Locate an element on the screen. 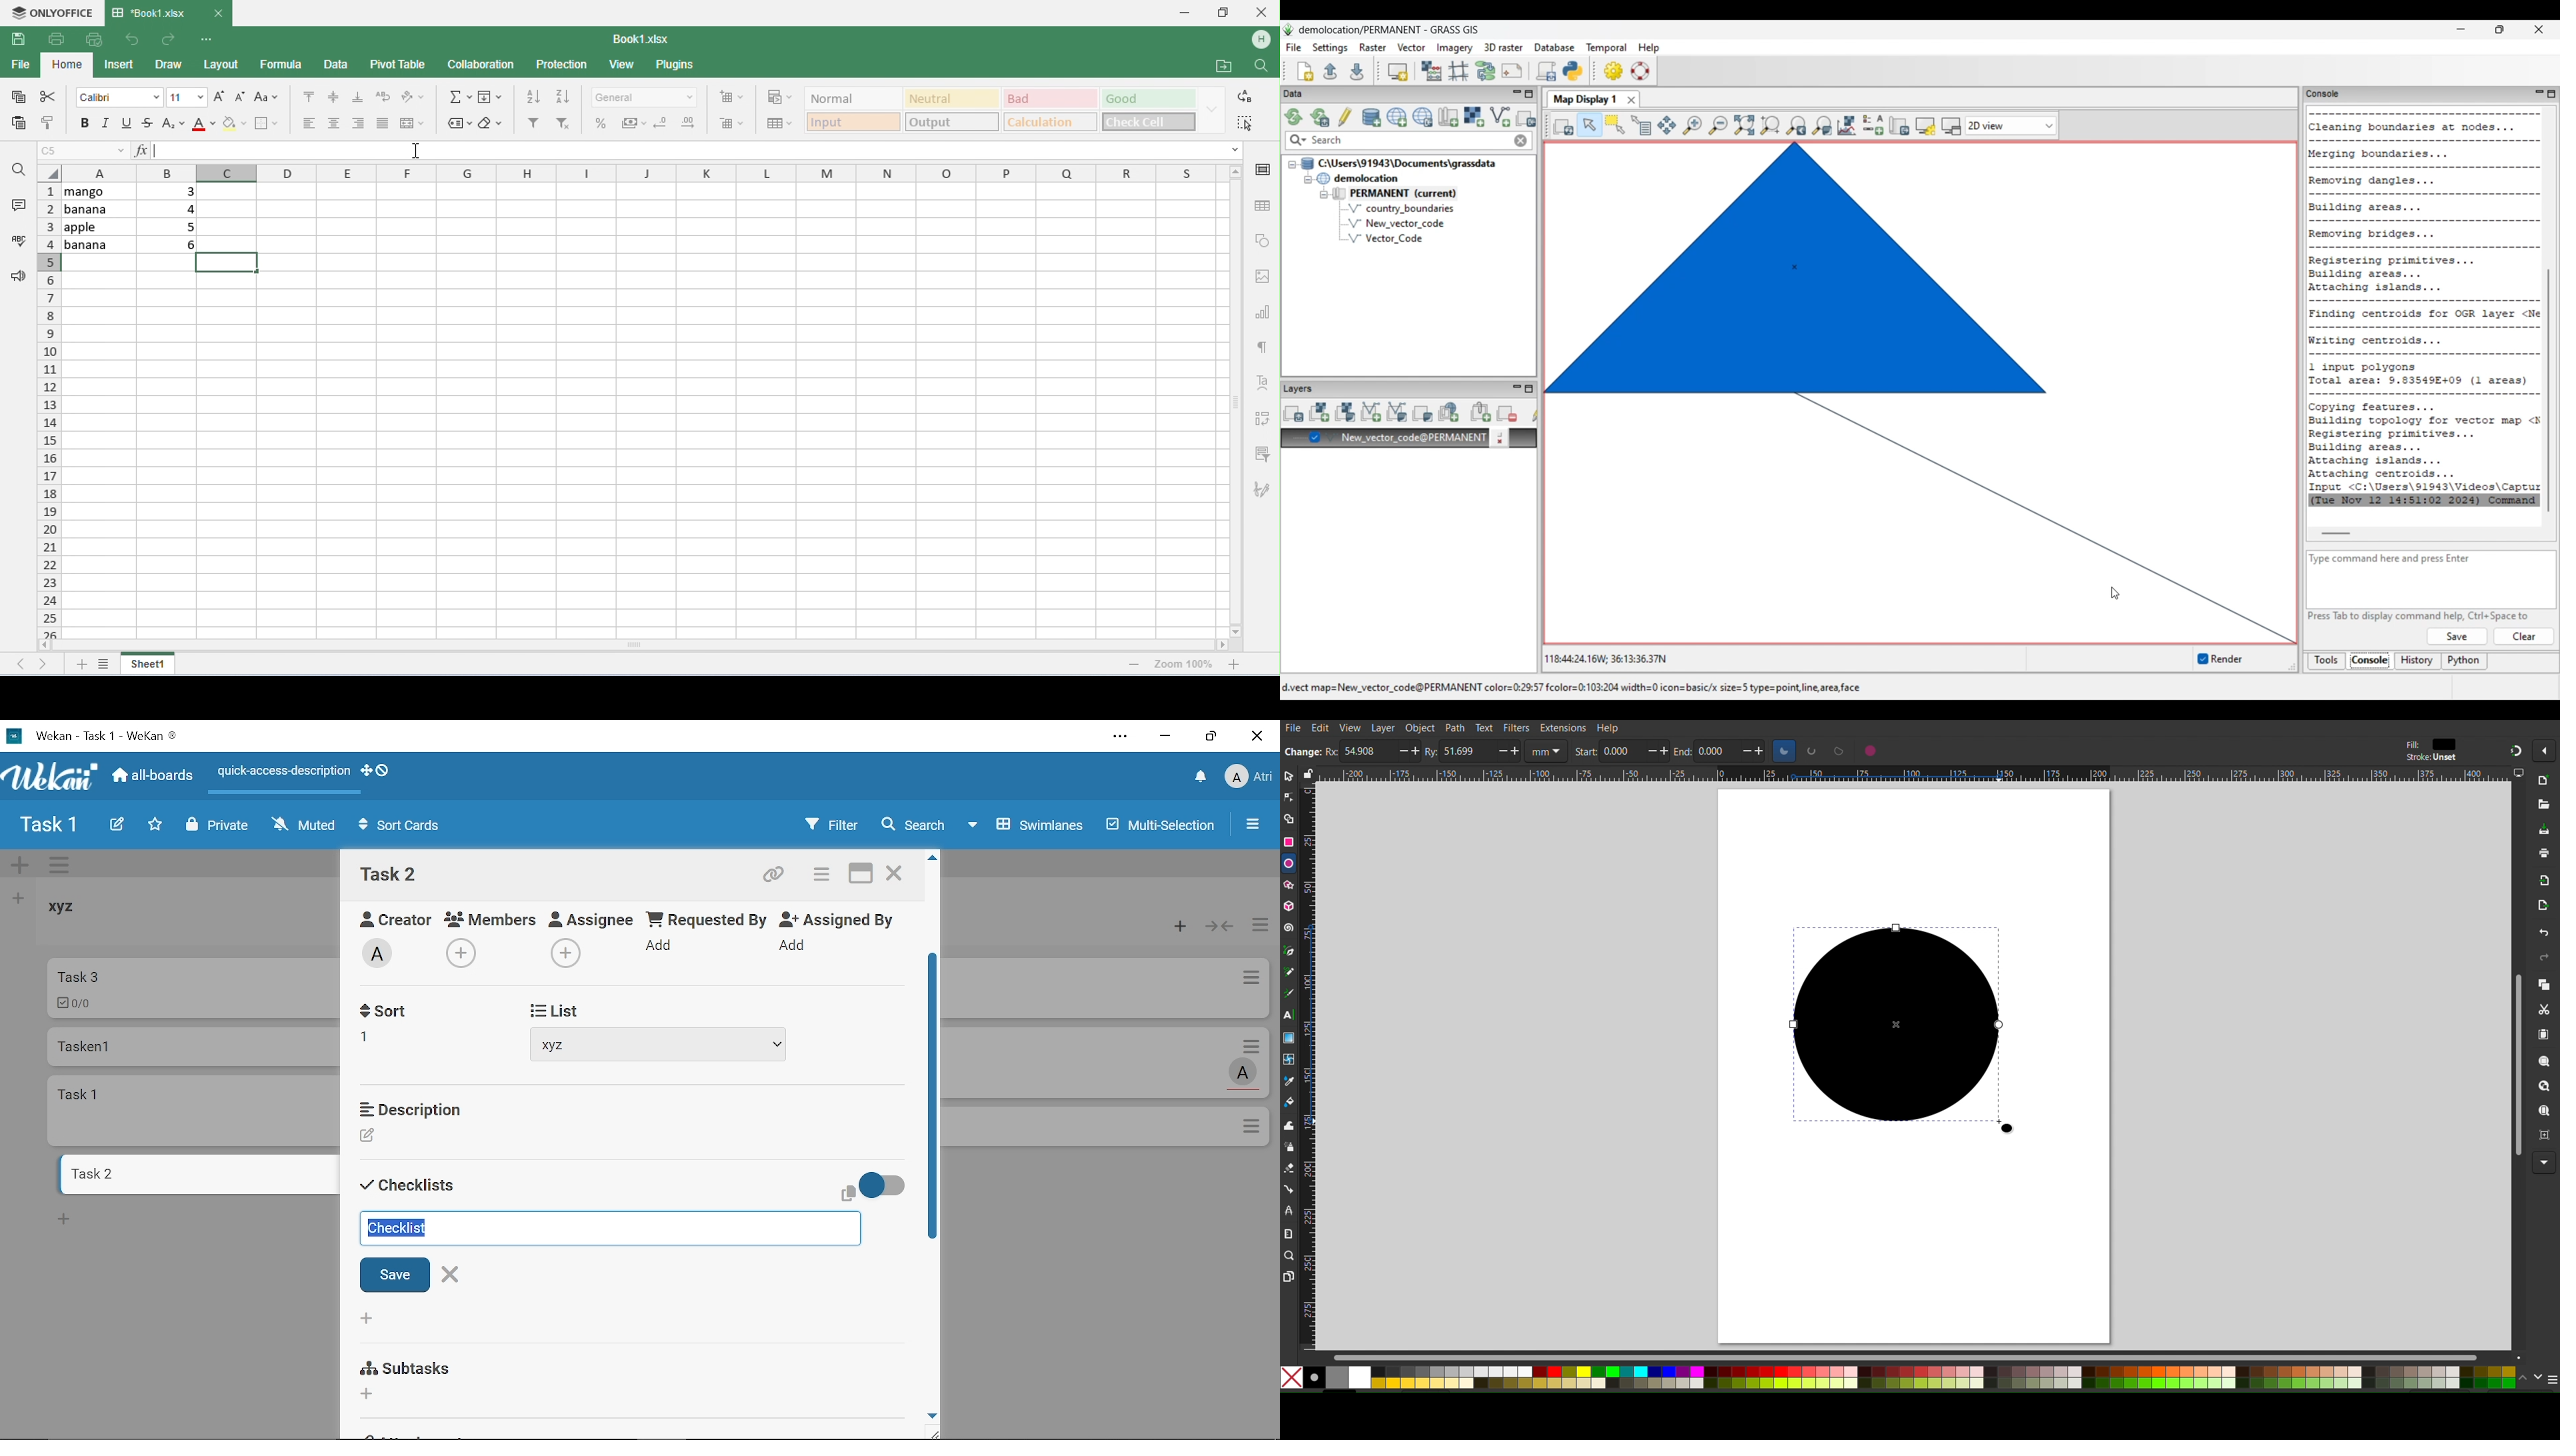  ry is located at coordinates (1430, 754).